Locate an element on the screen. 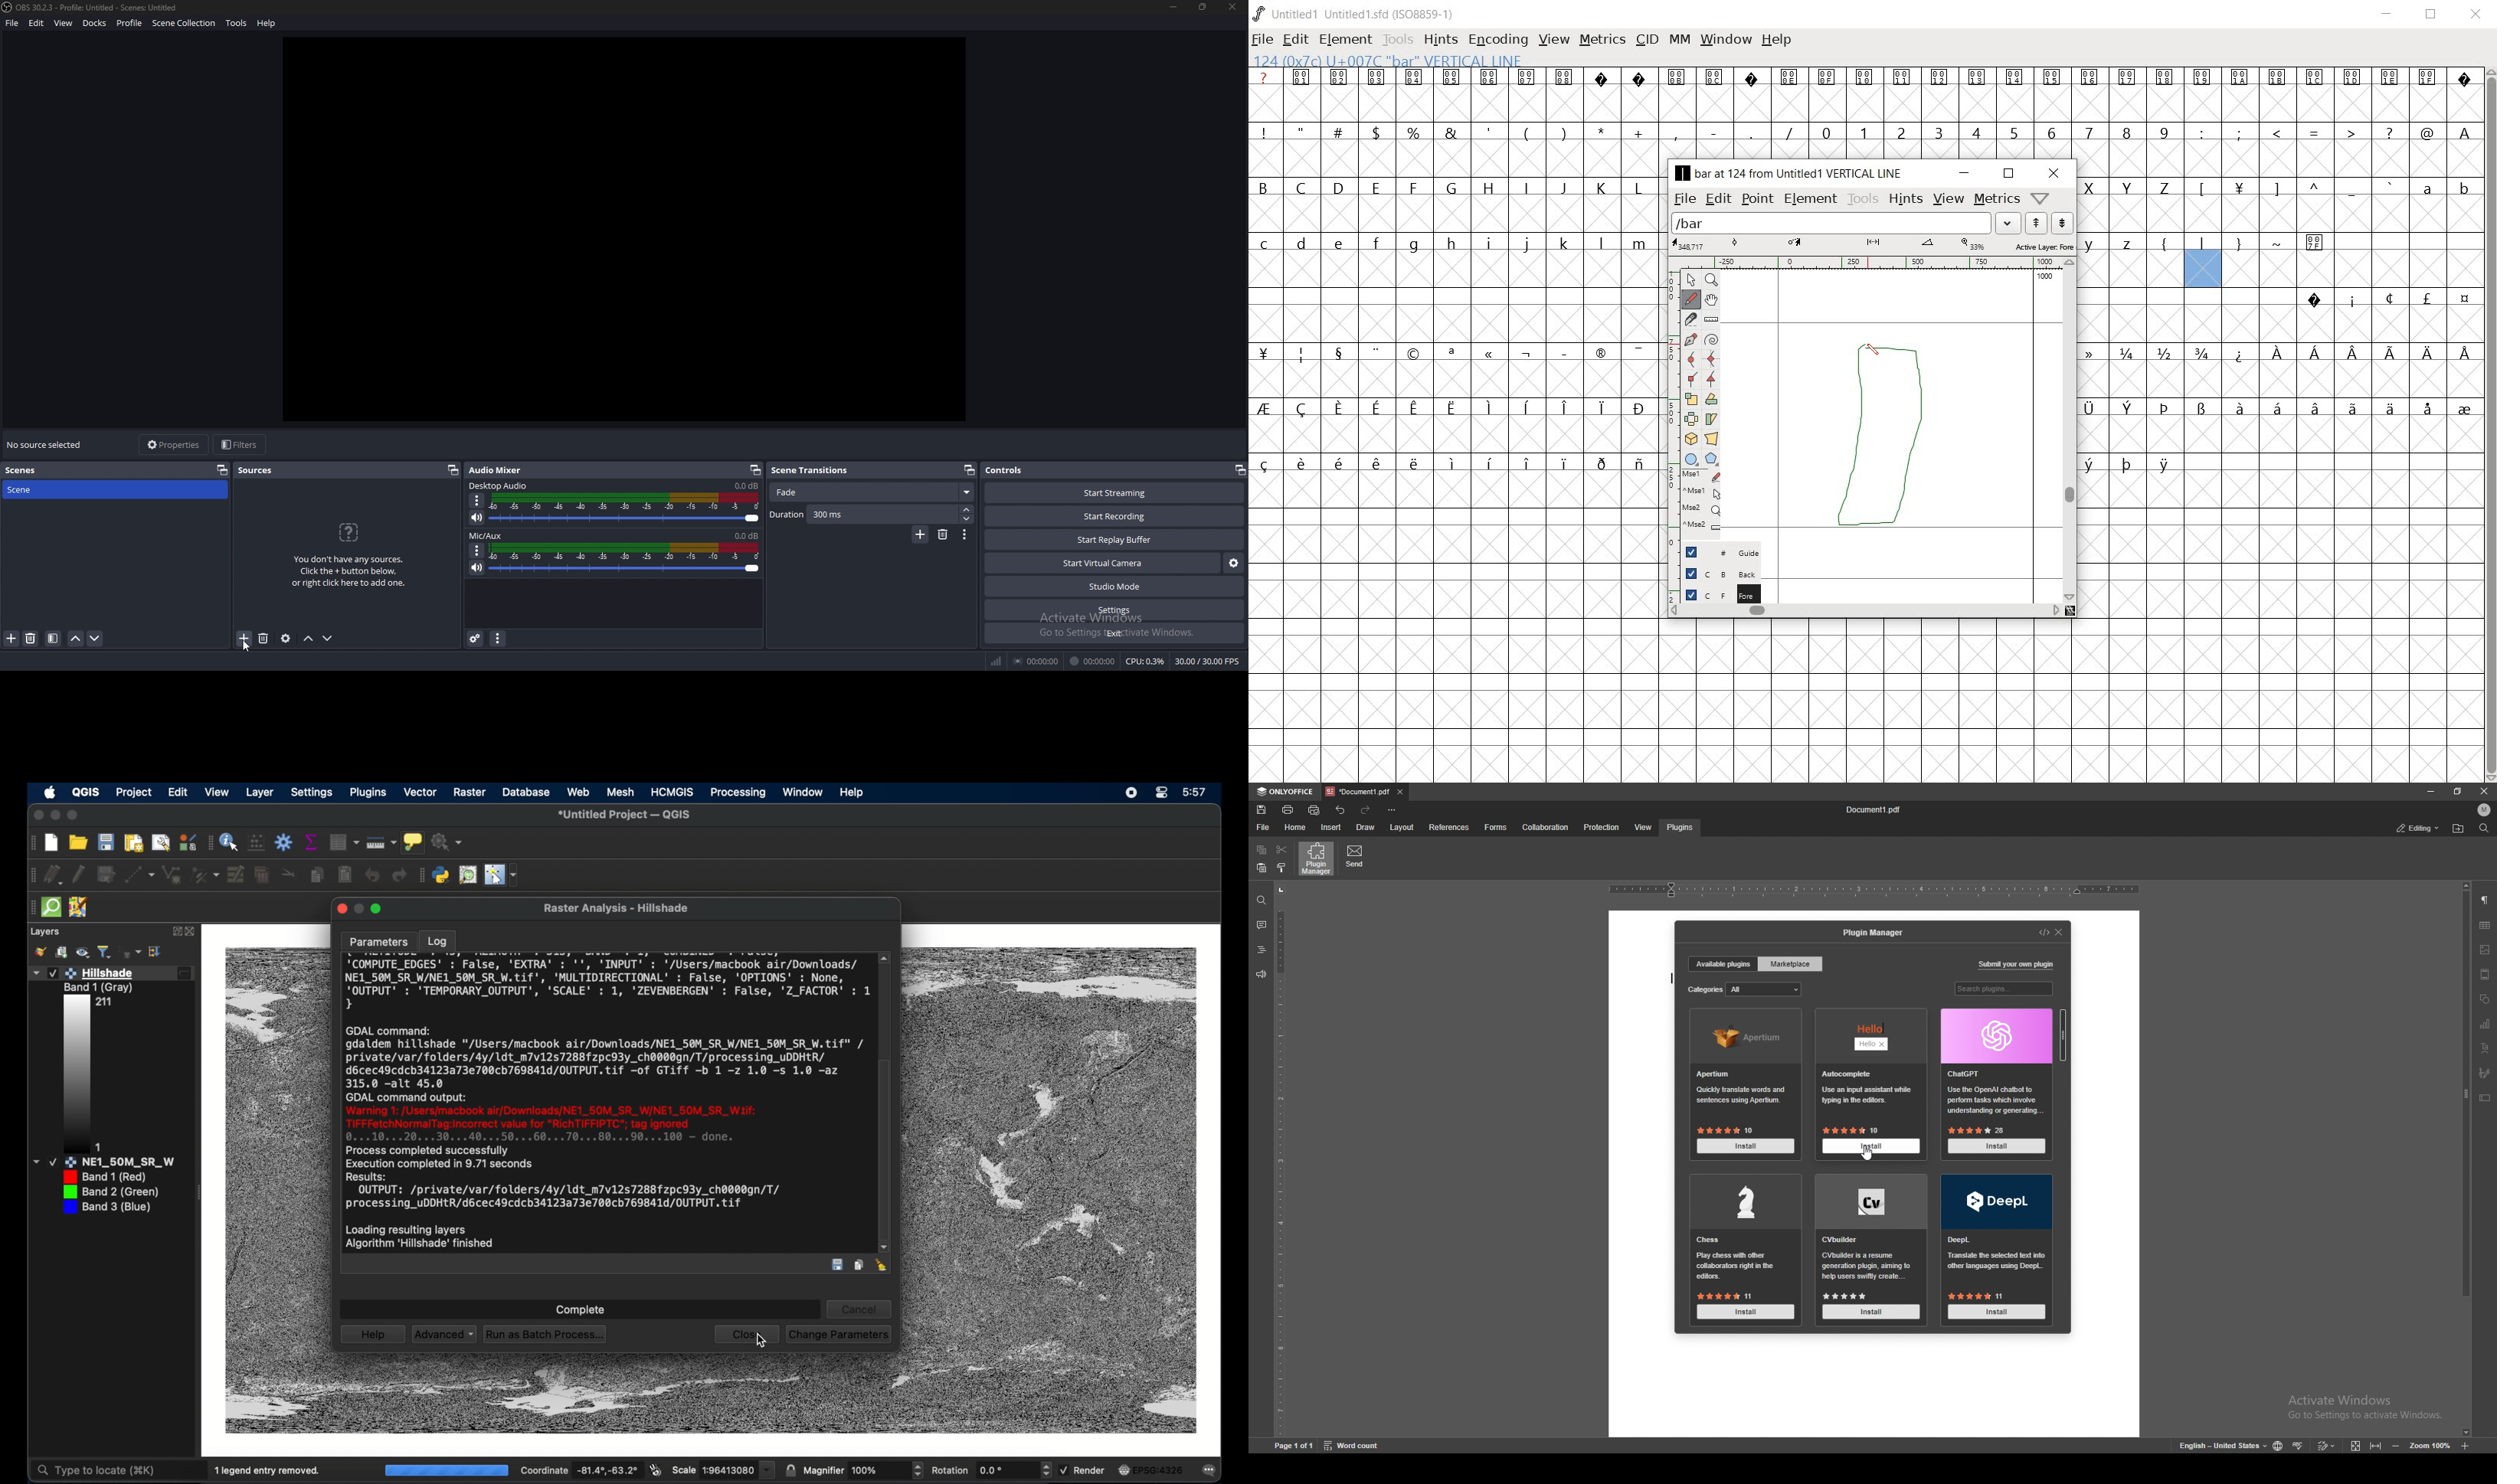 This screenshot has width=2520, height=1484. messages is located at coordinates (1211, 1472).